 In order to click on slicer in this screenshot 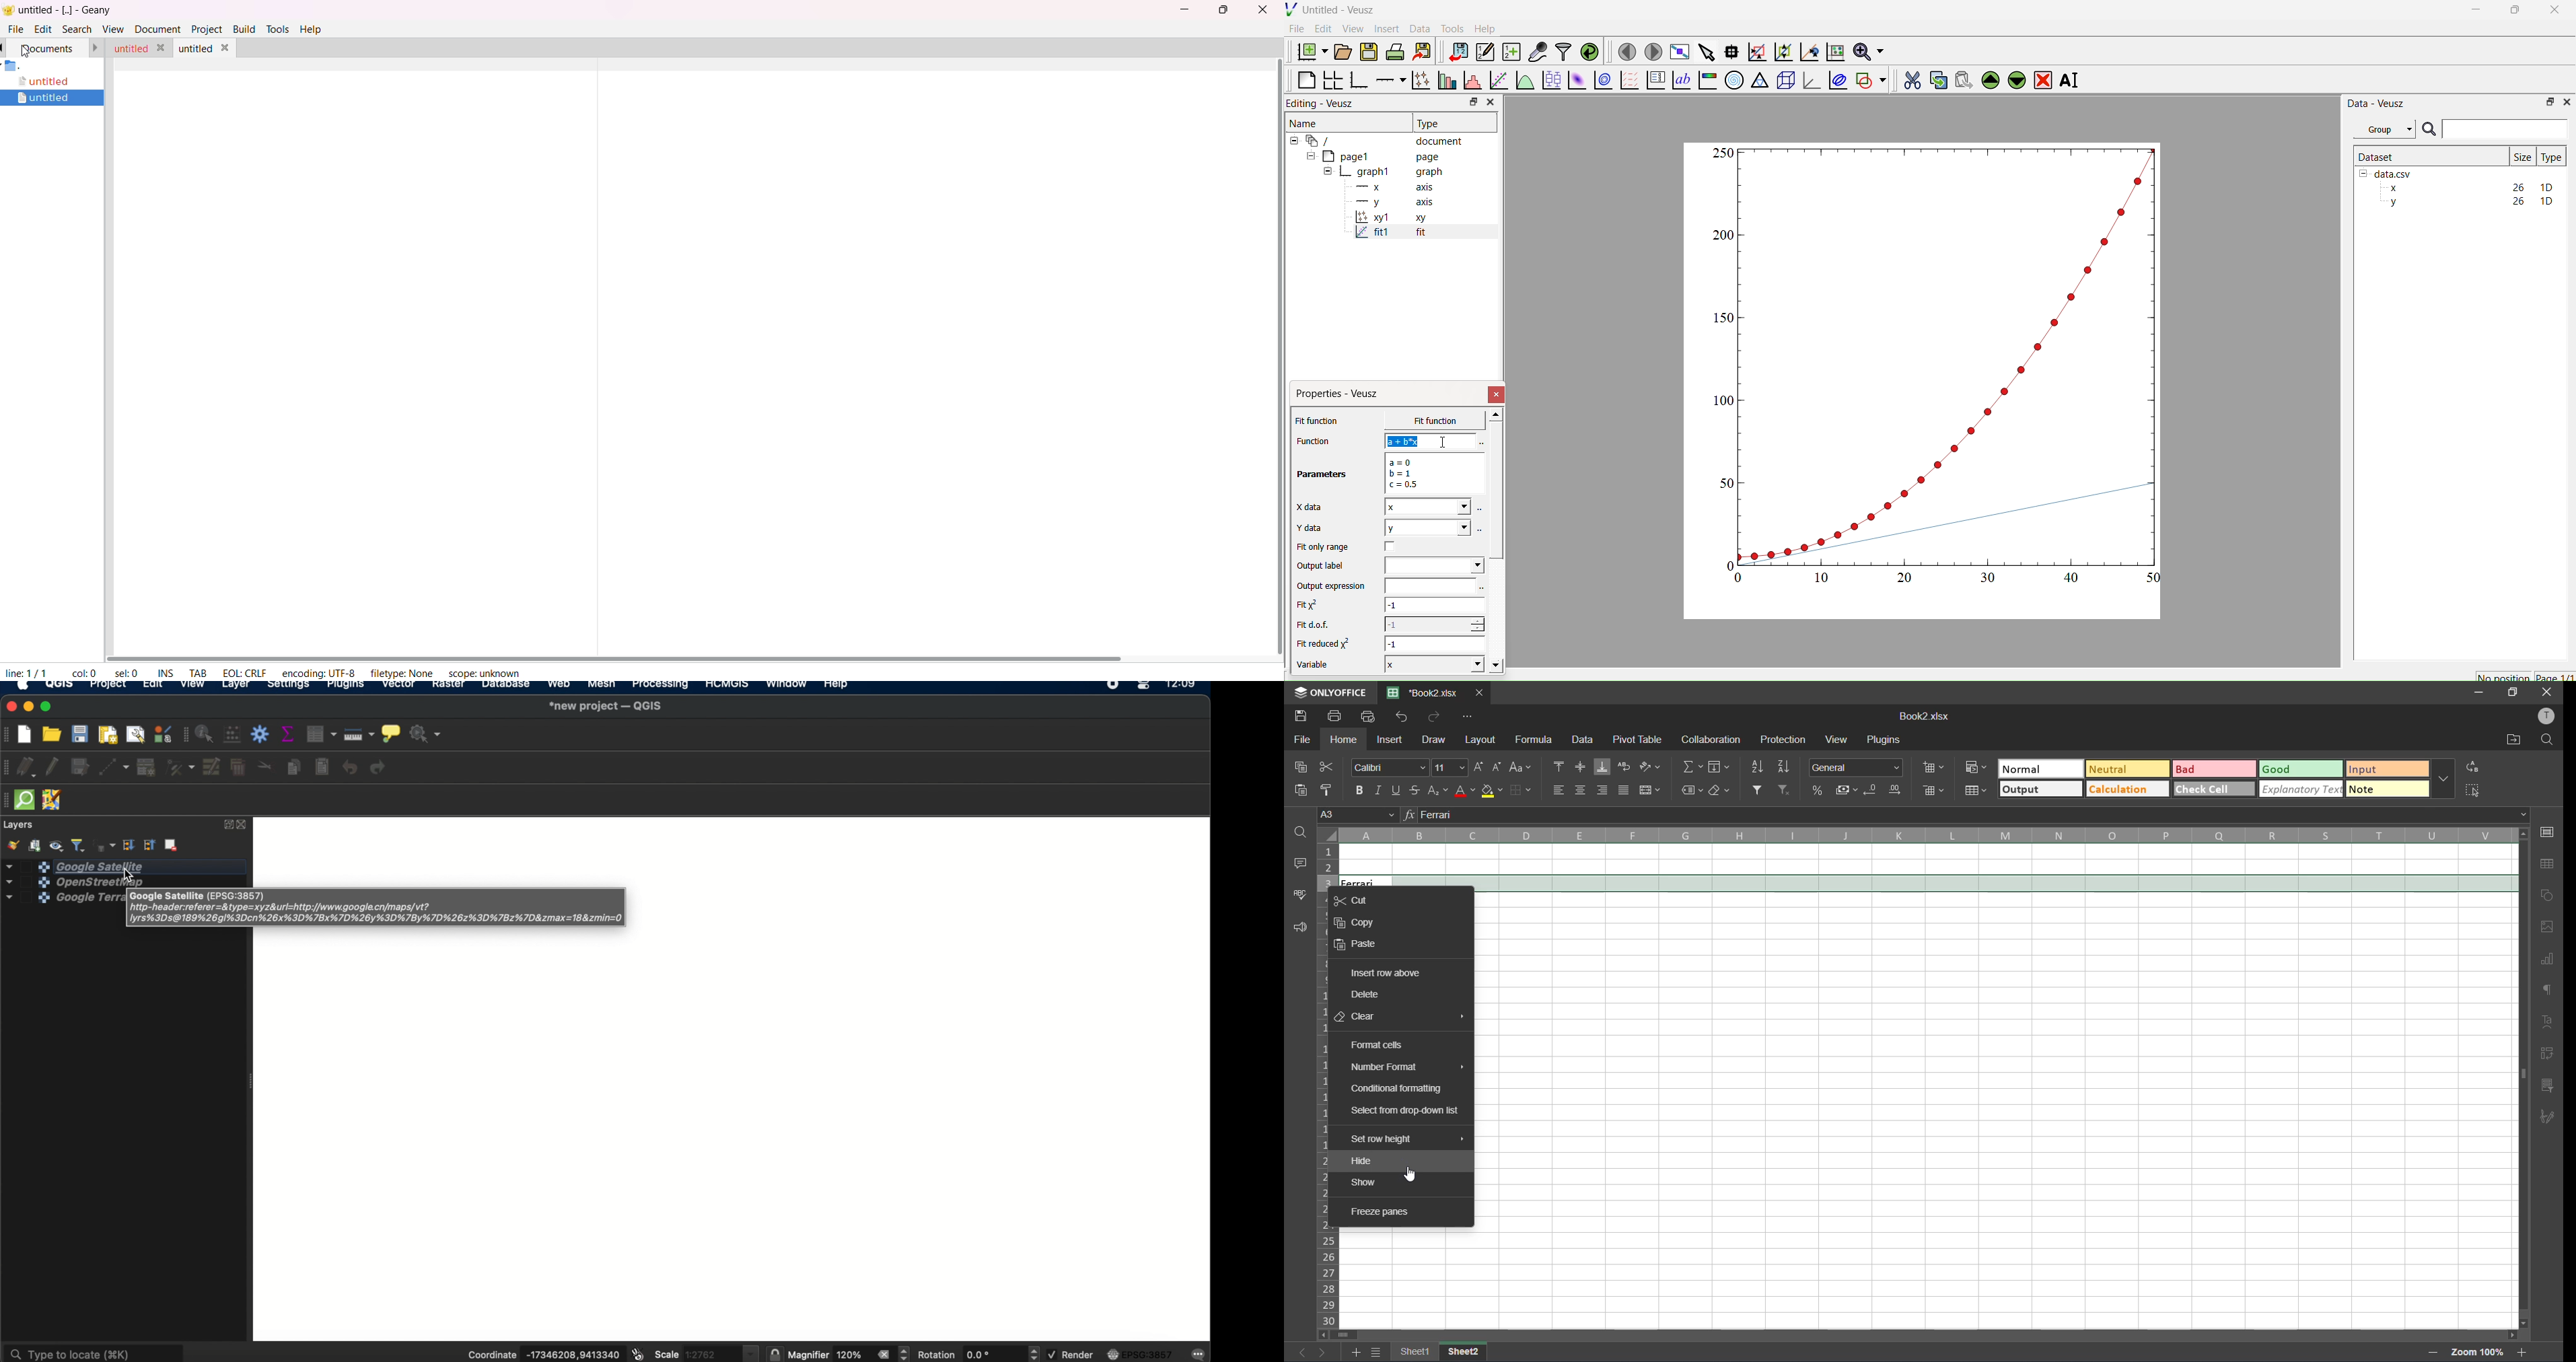, I will do `click(2548, 1085)`.